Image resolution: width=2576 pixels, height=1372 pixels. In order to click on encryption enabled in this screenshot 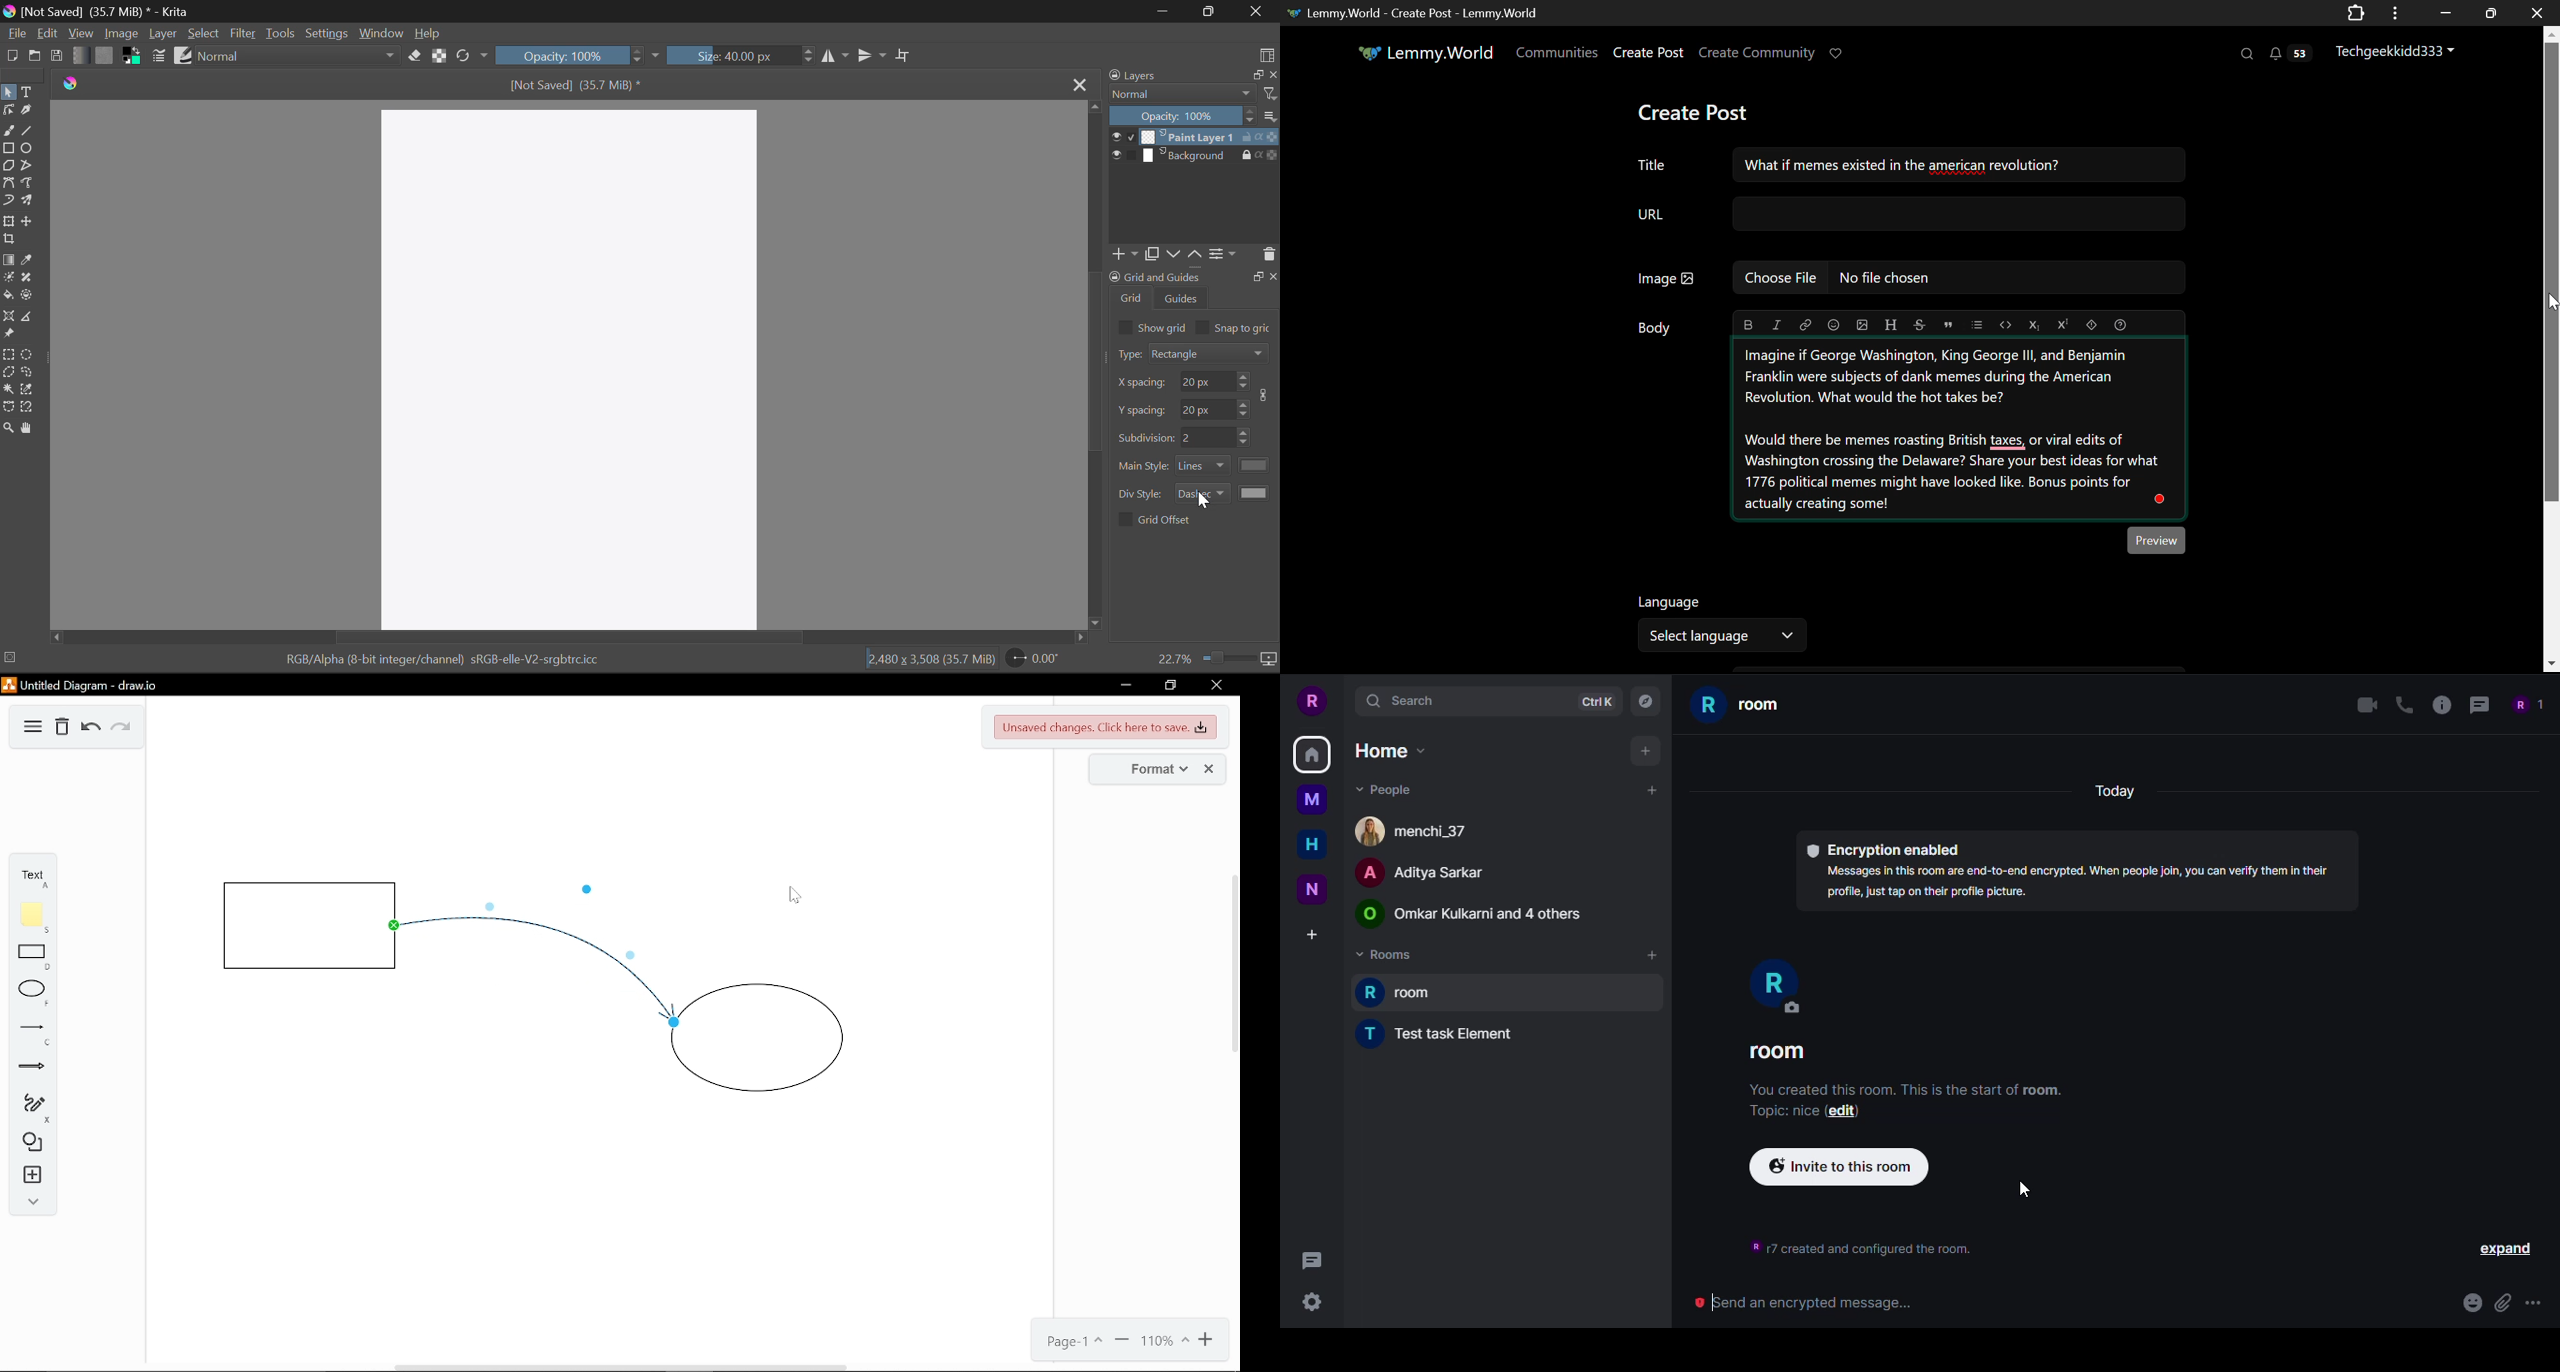, I will do `click(1881, 848)`.